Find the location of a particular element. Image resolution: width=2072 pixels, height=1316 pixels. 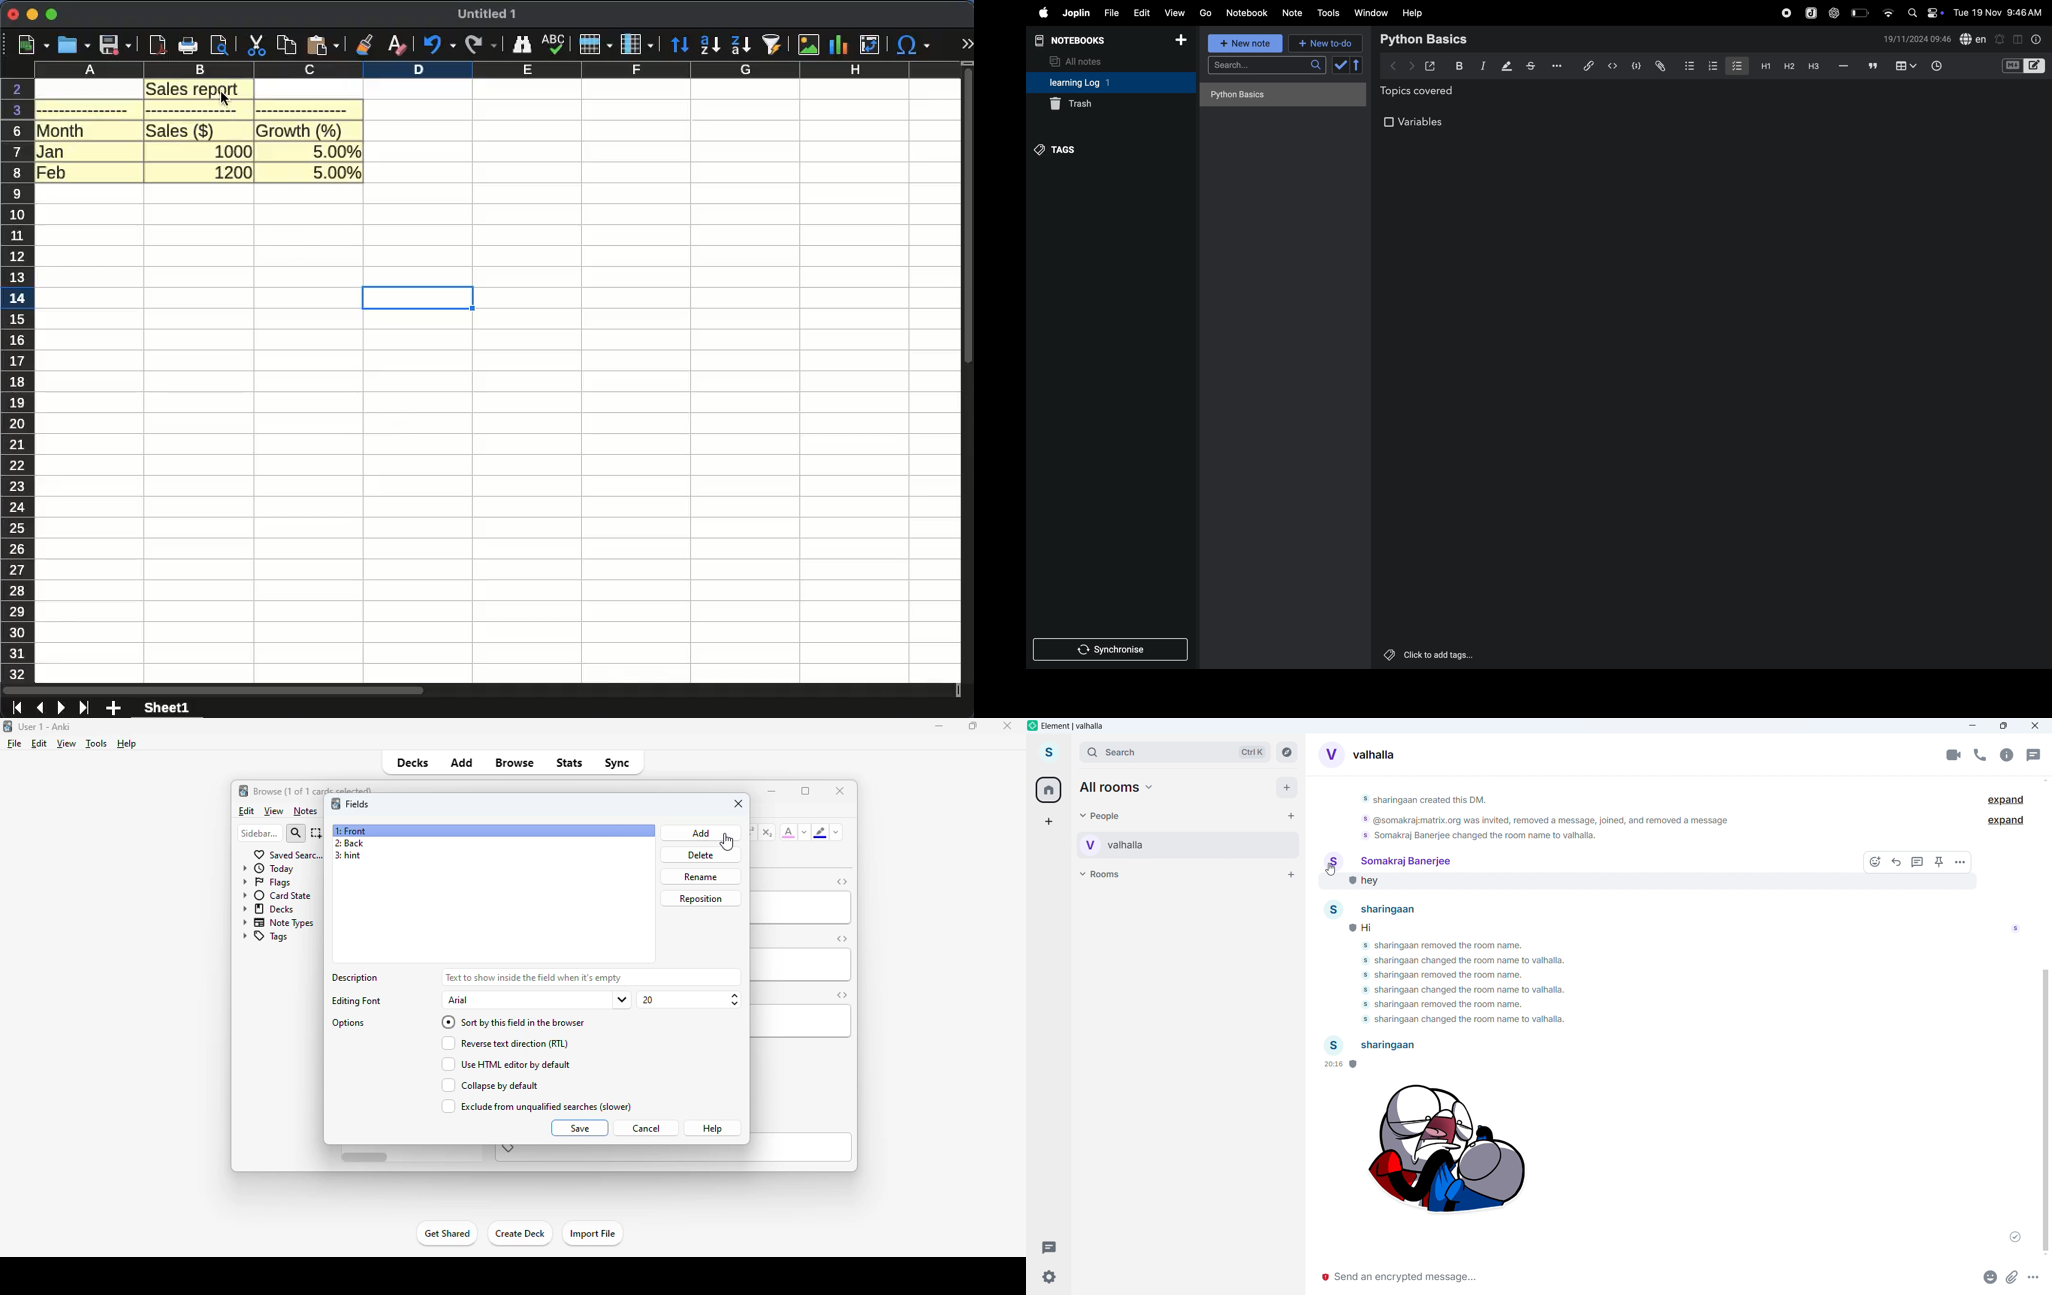

logo is located at coordinates (336, 803).